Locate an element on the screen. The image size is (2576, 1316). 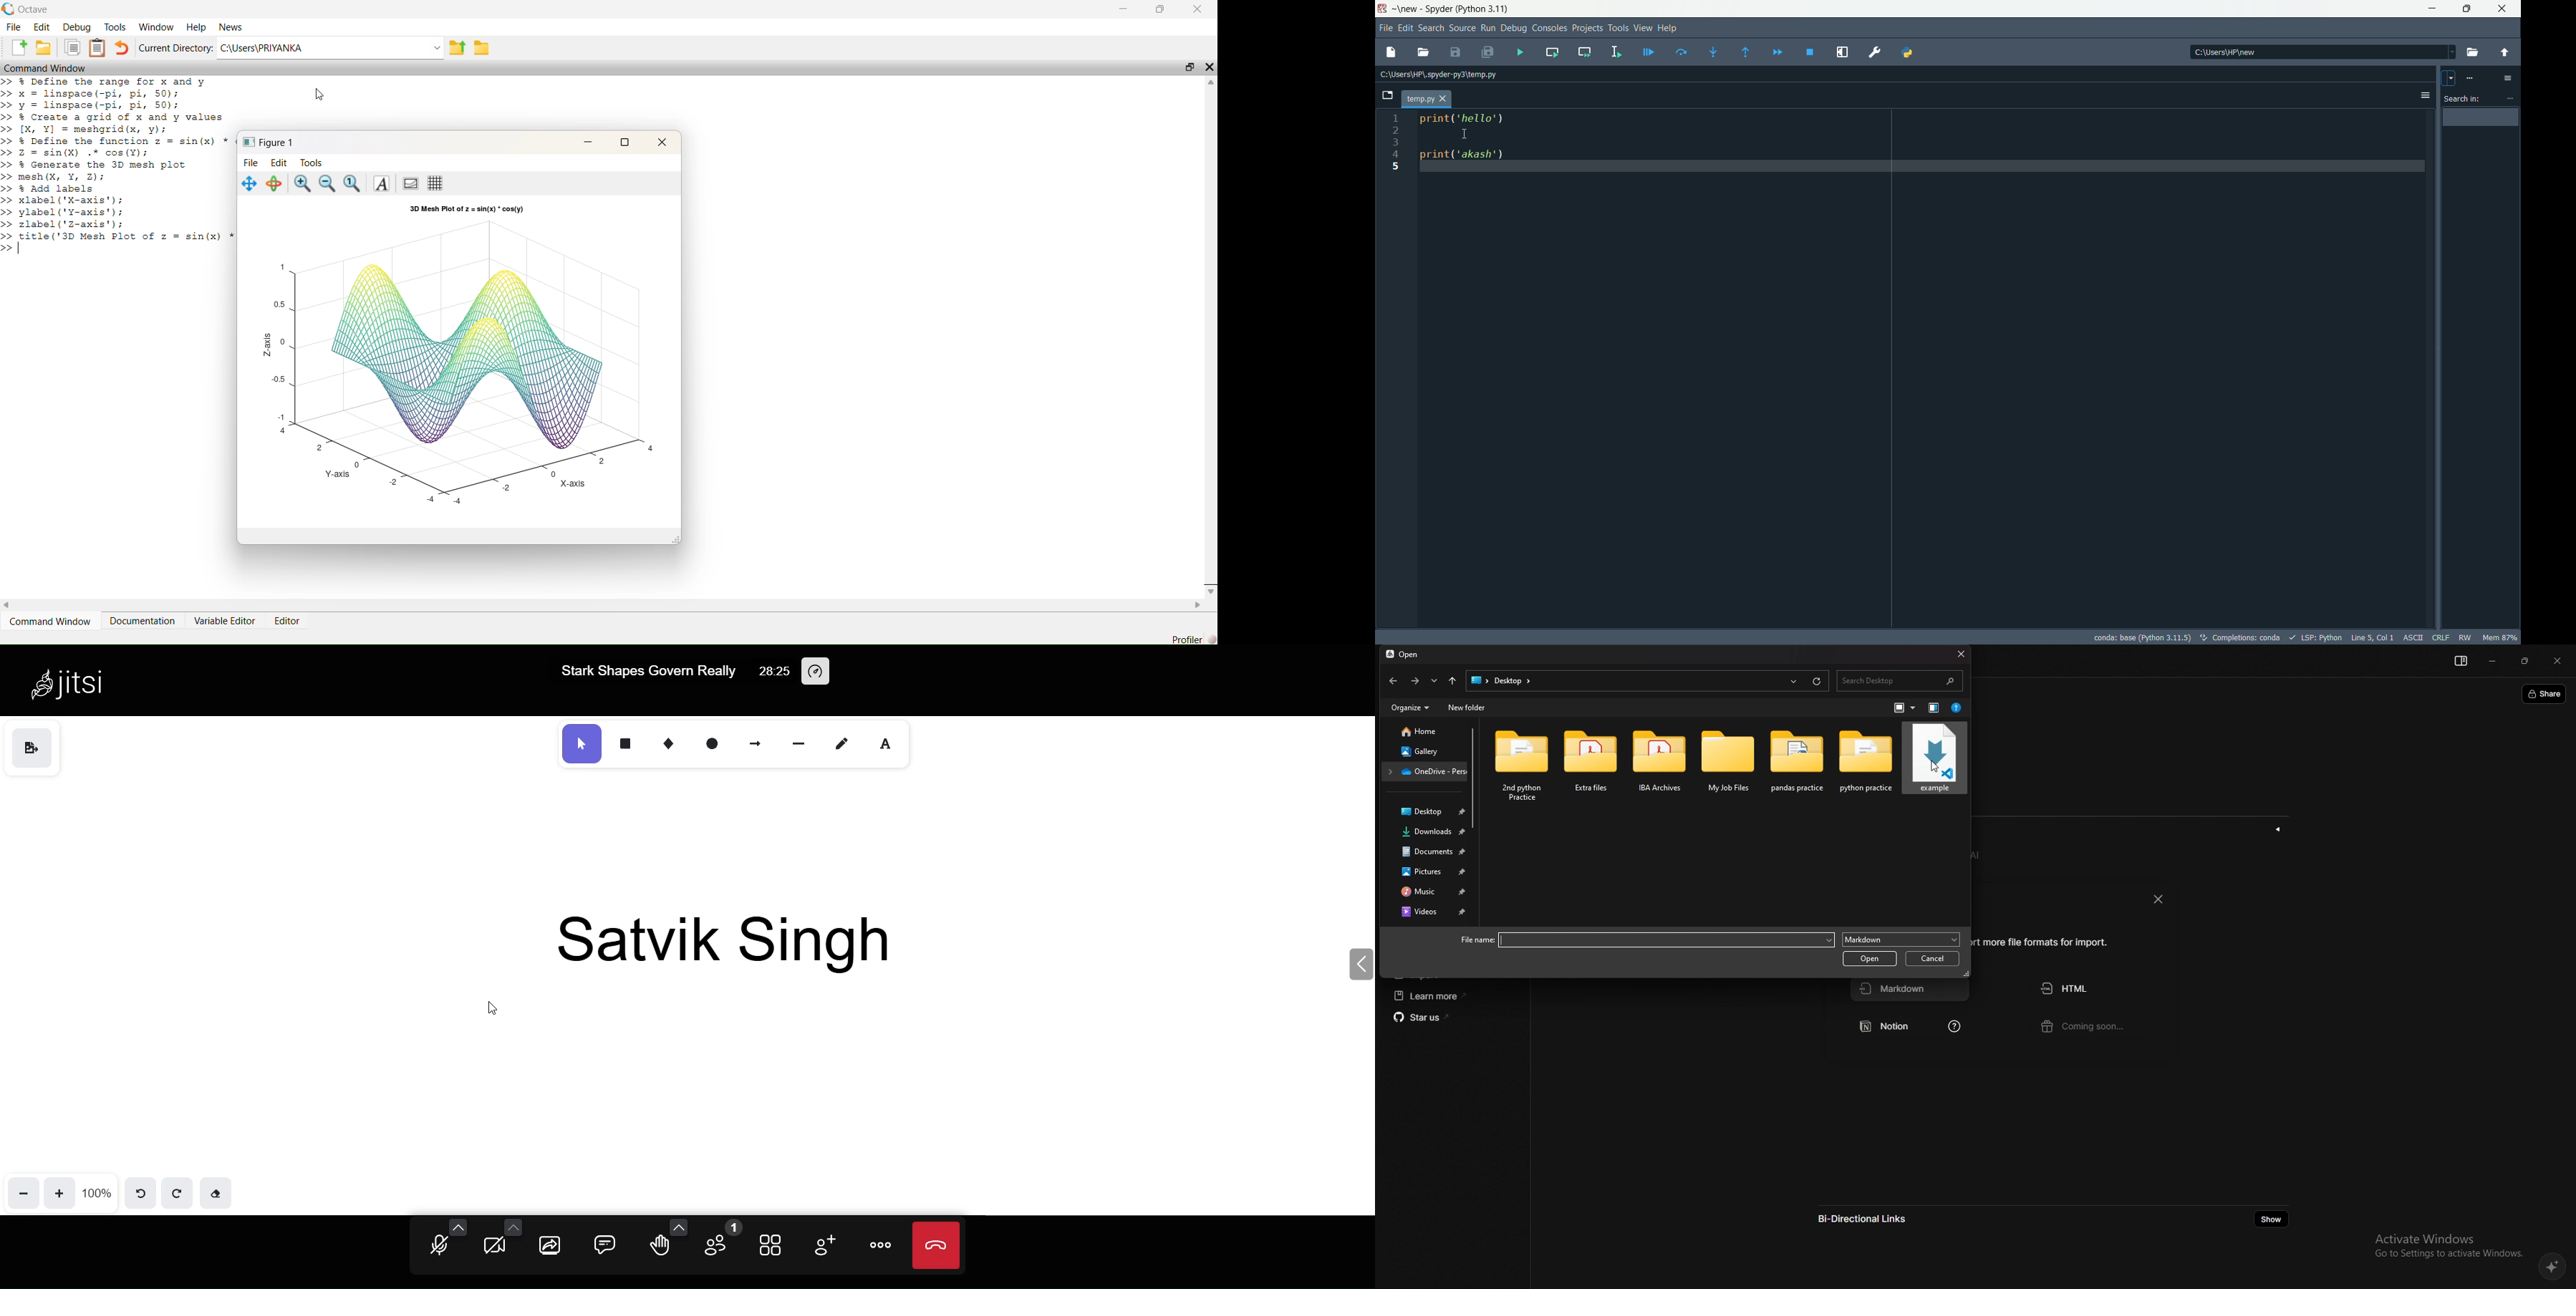
Insert text is located at coordinates (381, 183).